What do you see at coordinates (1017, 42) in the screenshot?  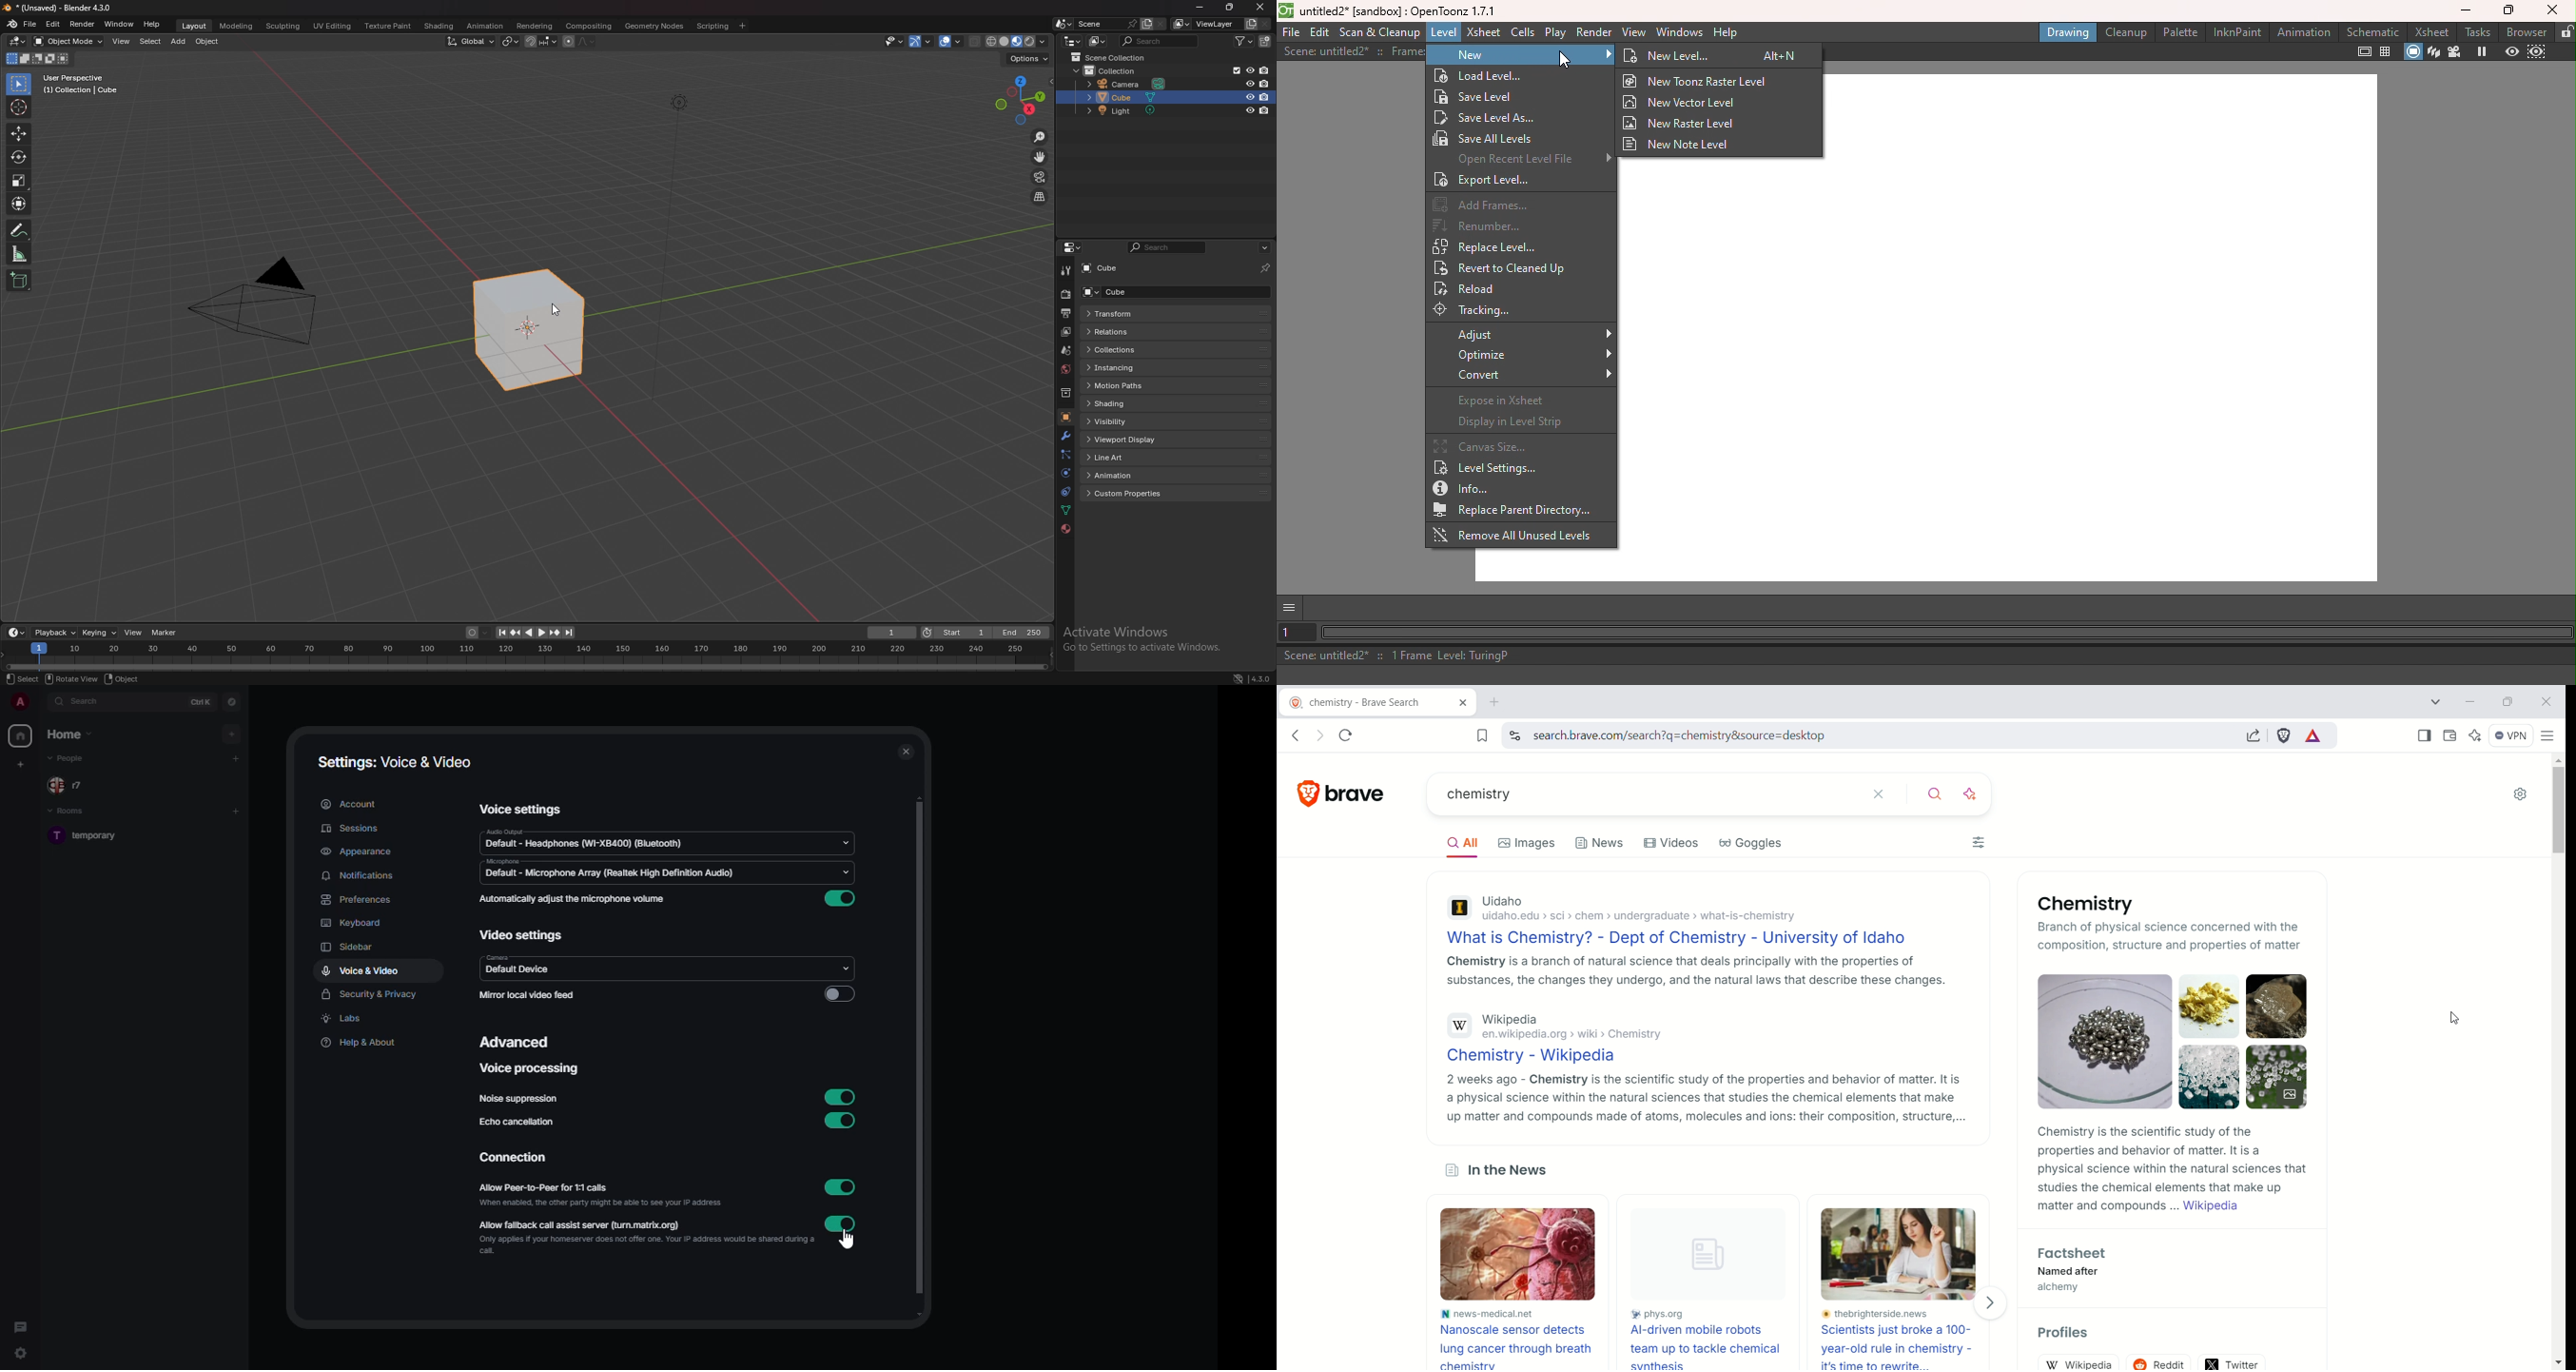 I see `viewport shading` at bounding box center [1017, 42].